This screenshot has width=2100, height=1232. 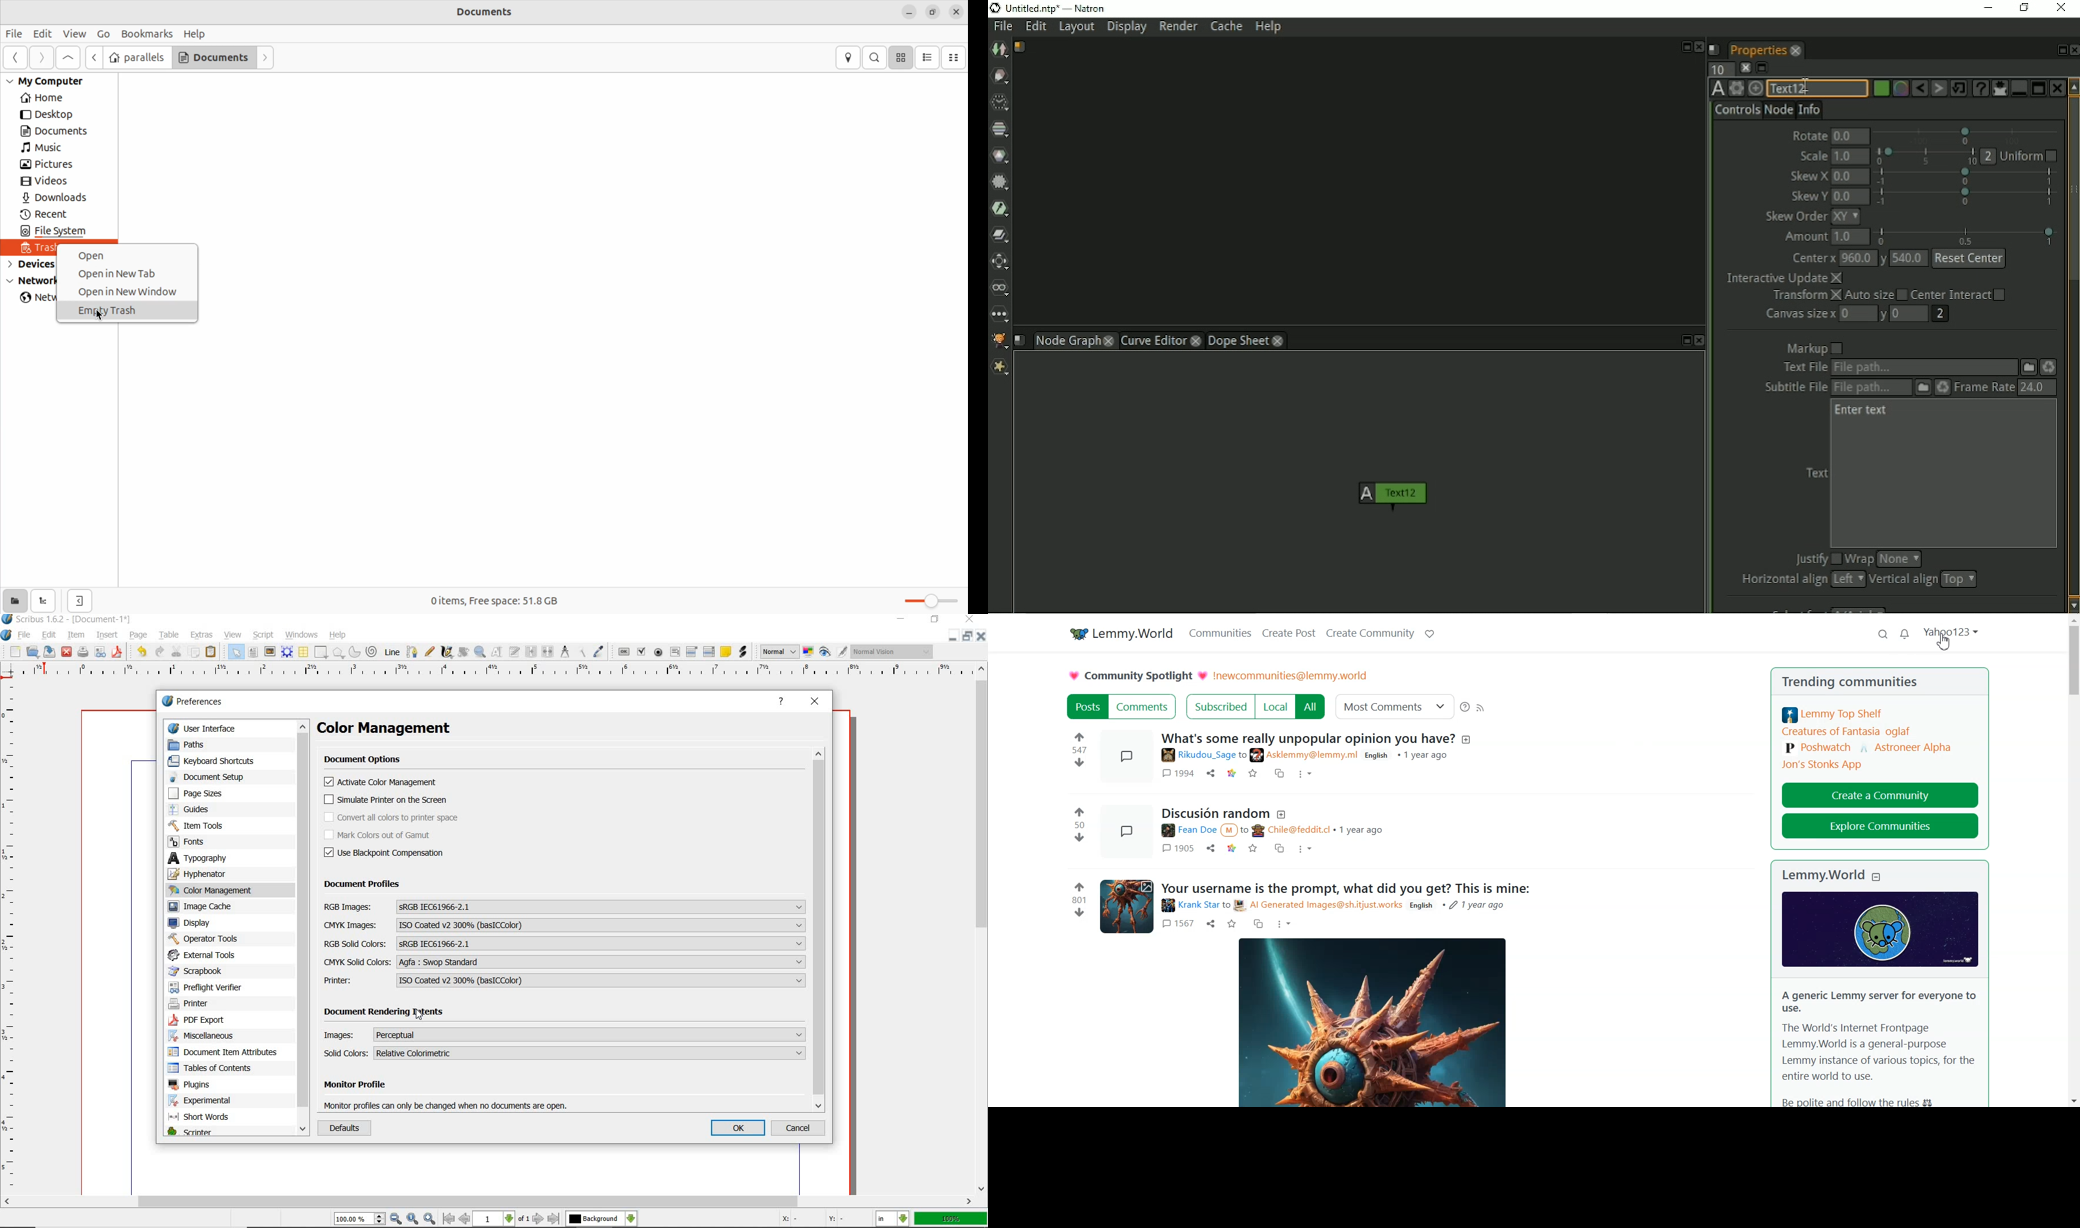 I want to click on CMYK SOLID COLORS, so click(x=564, y=962).